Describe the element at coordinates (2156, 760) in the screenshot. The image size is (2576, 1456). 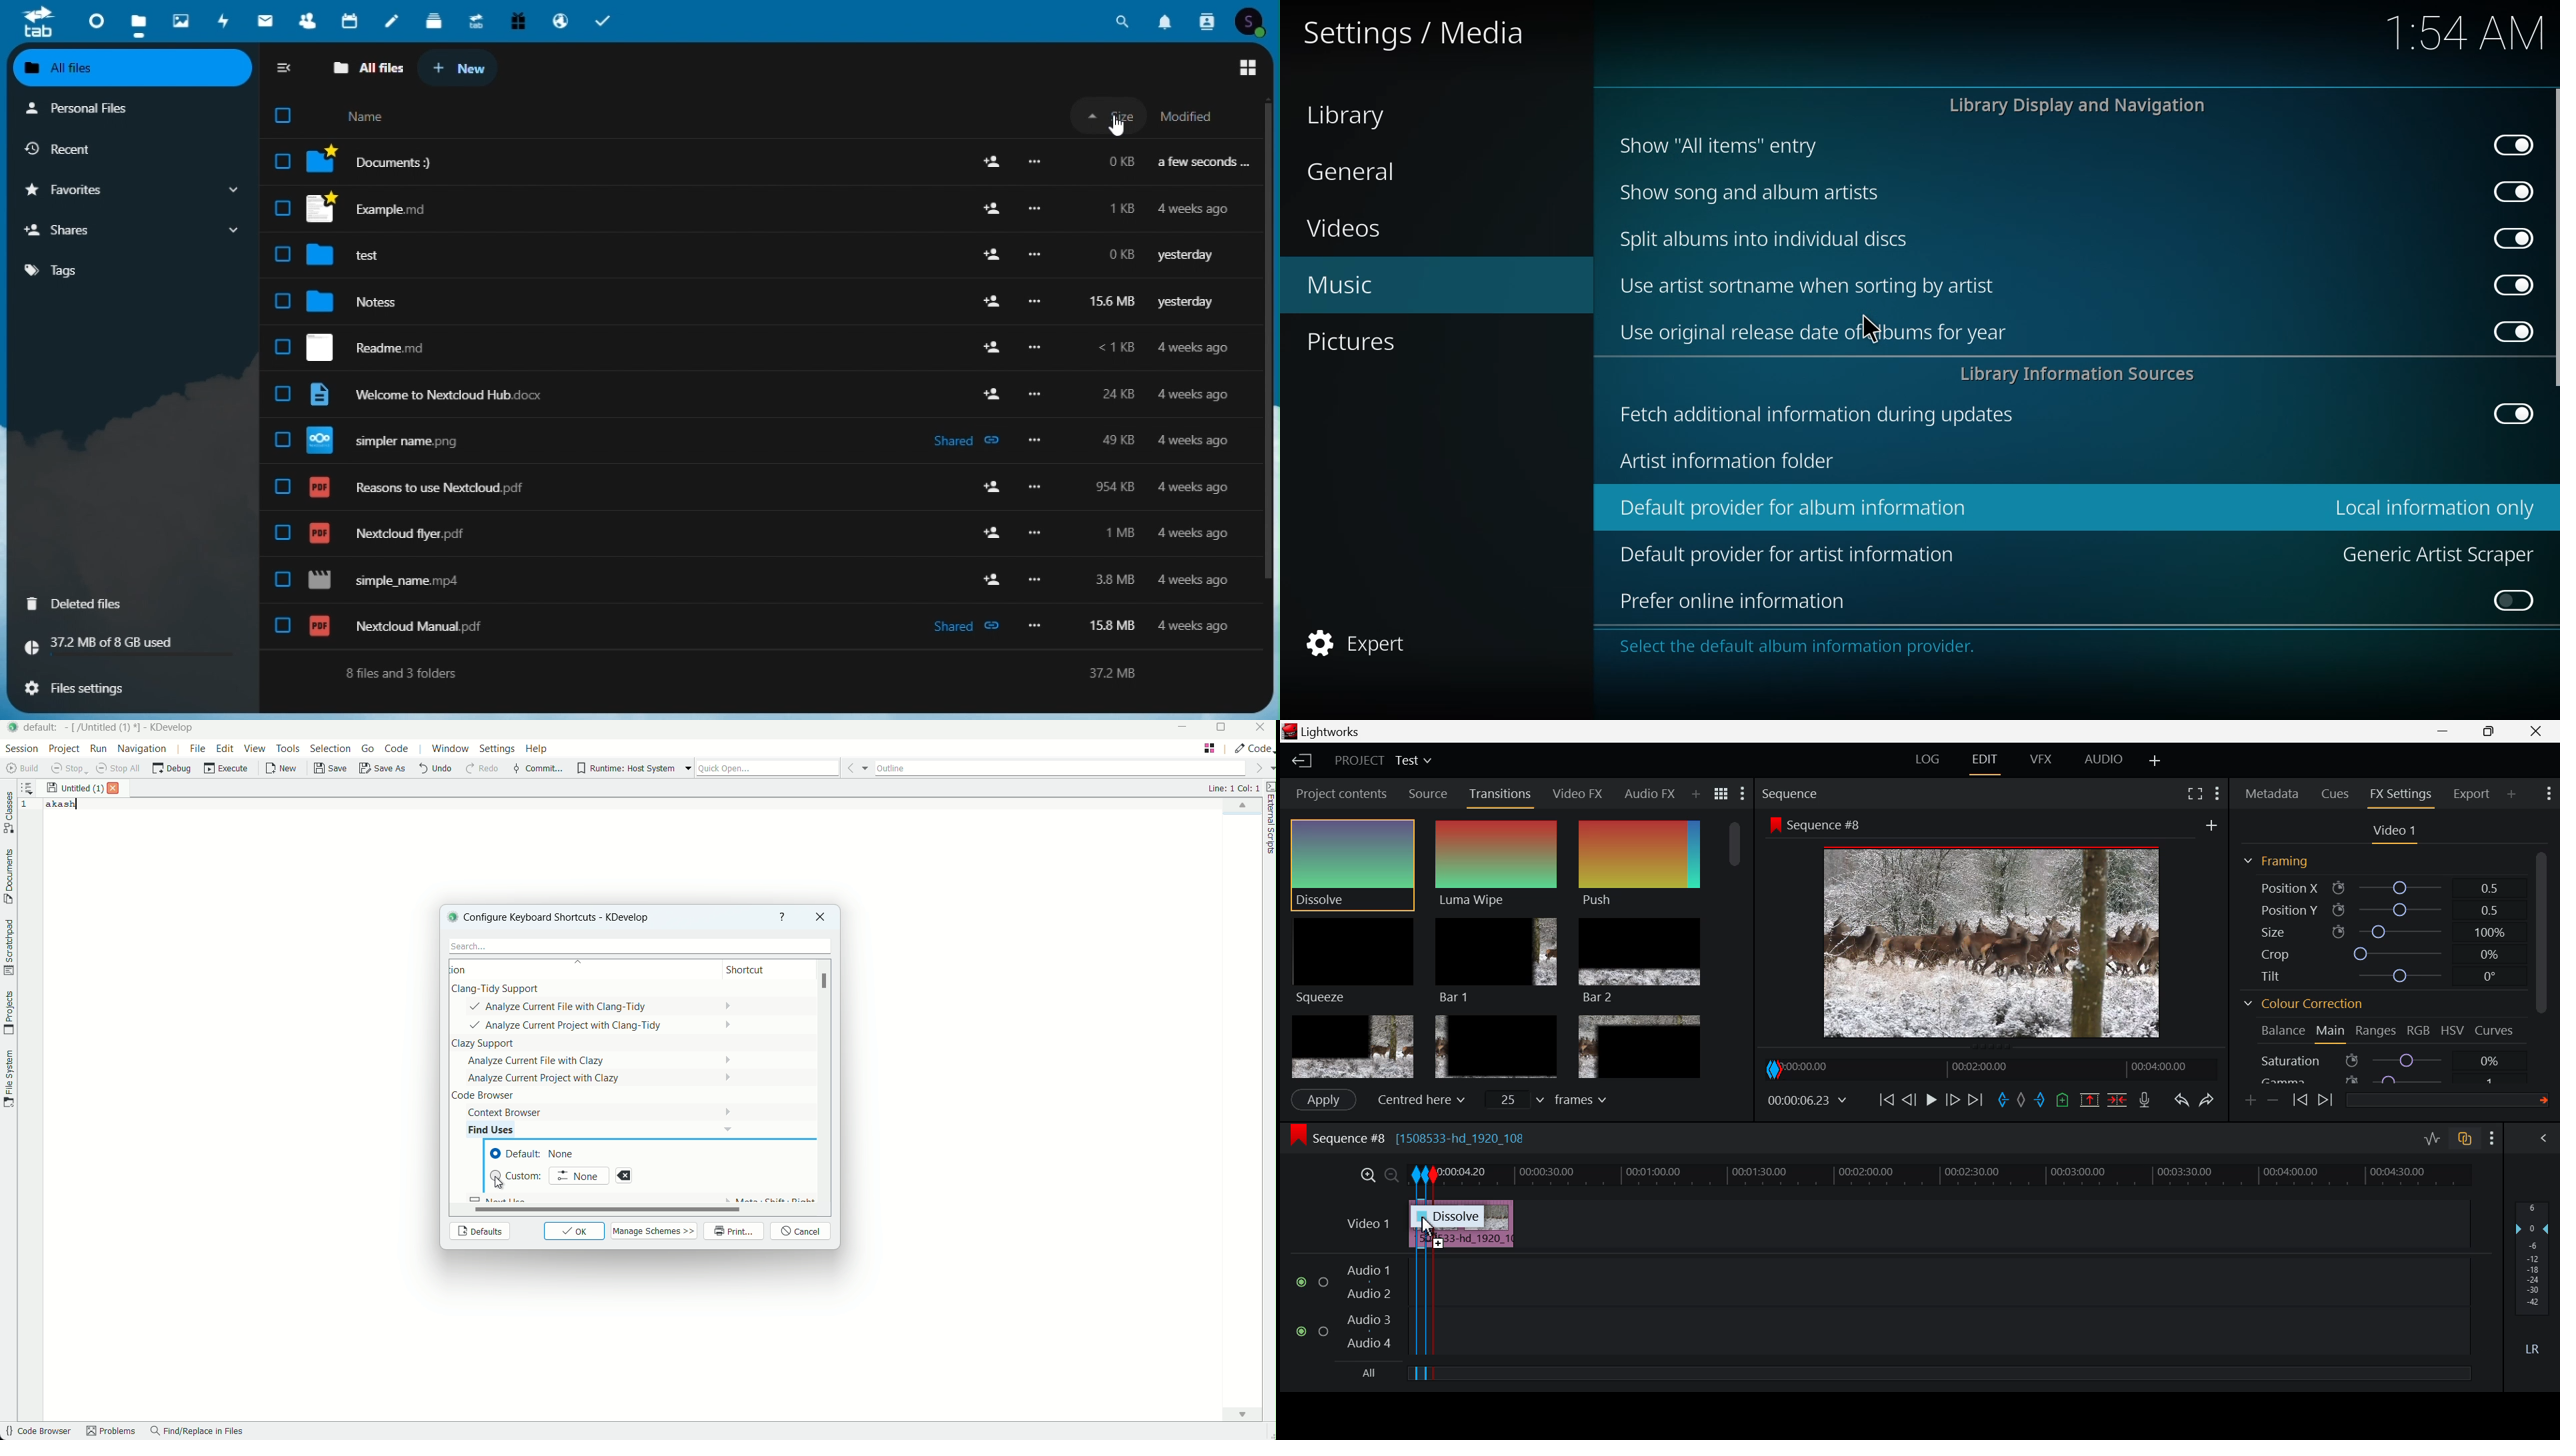
I see `Add Layout` at that location.